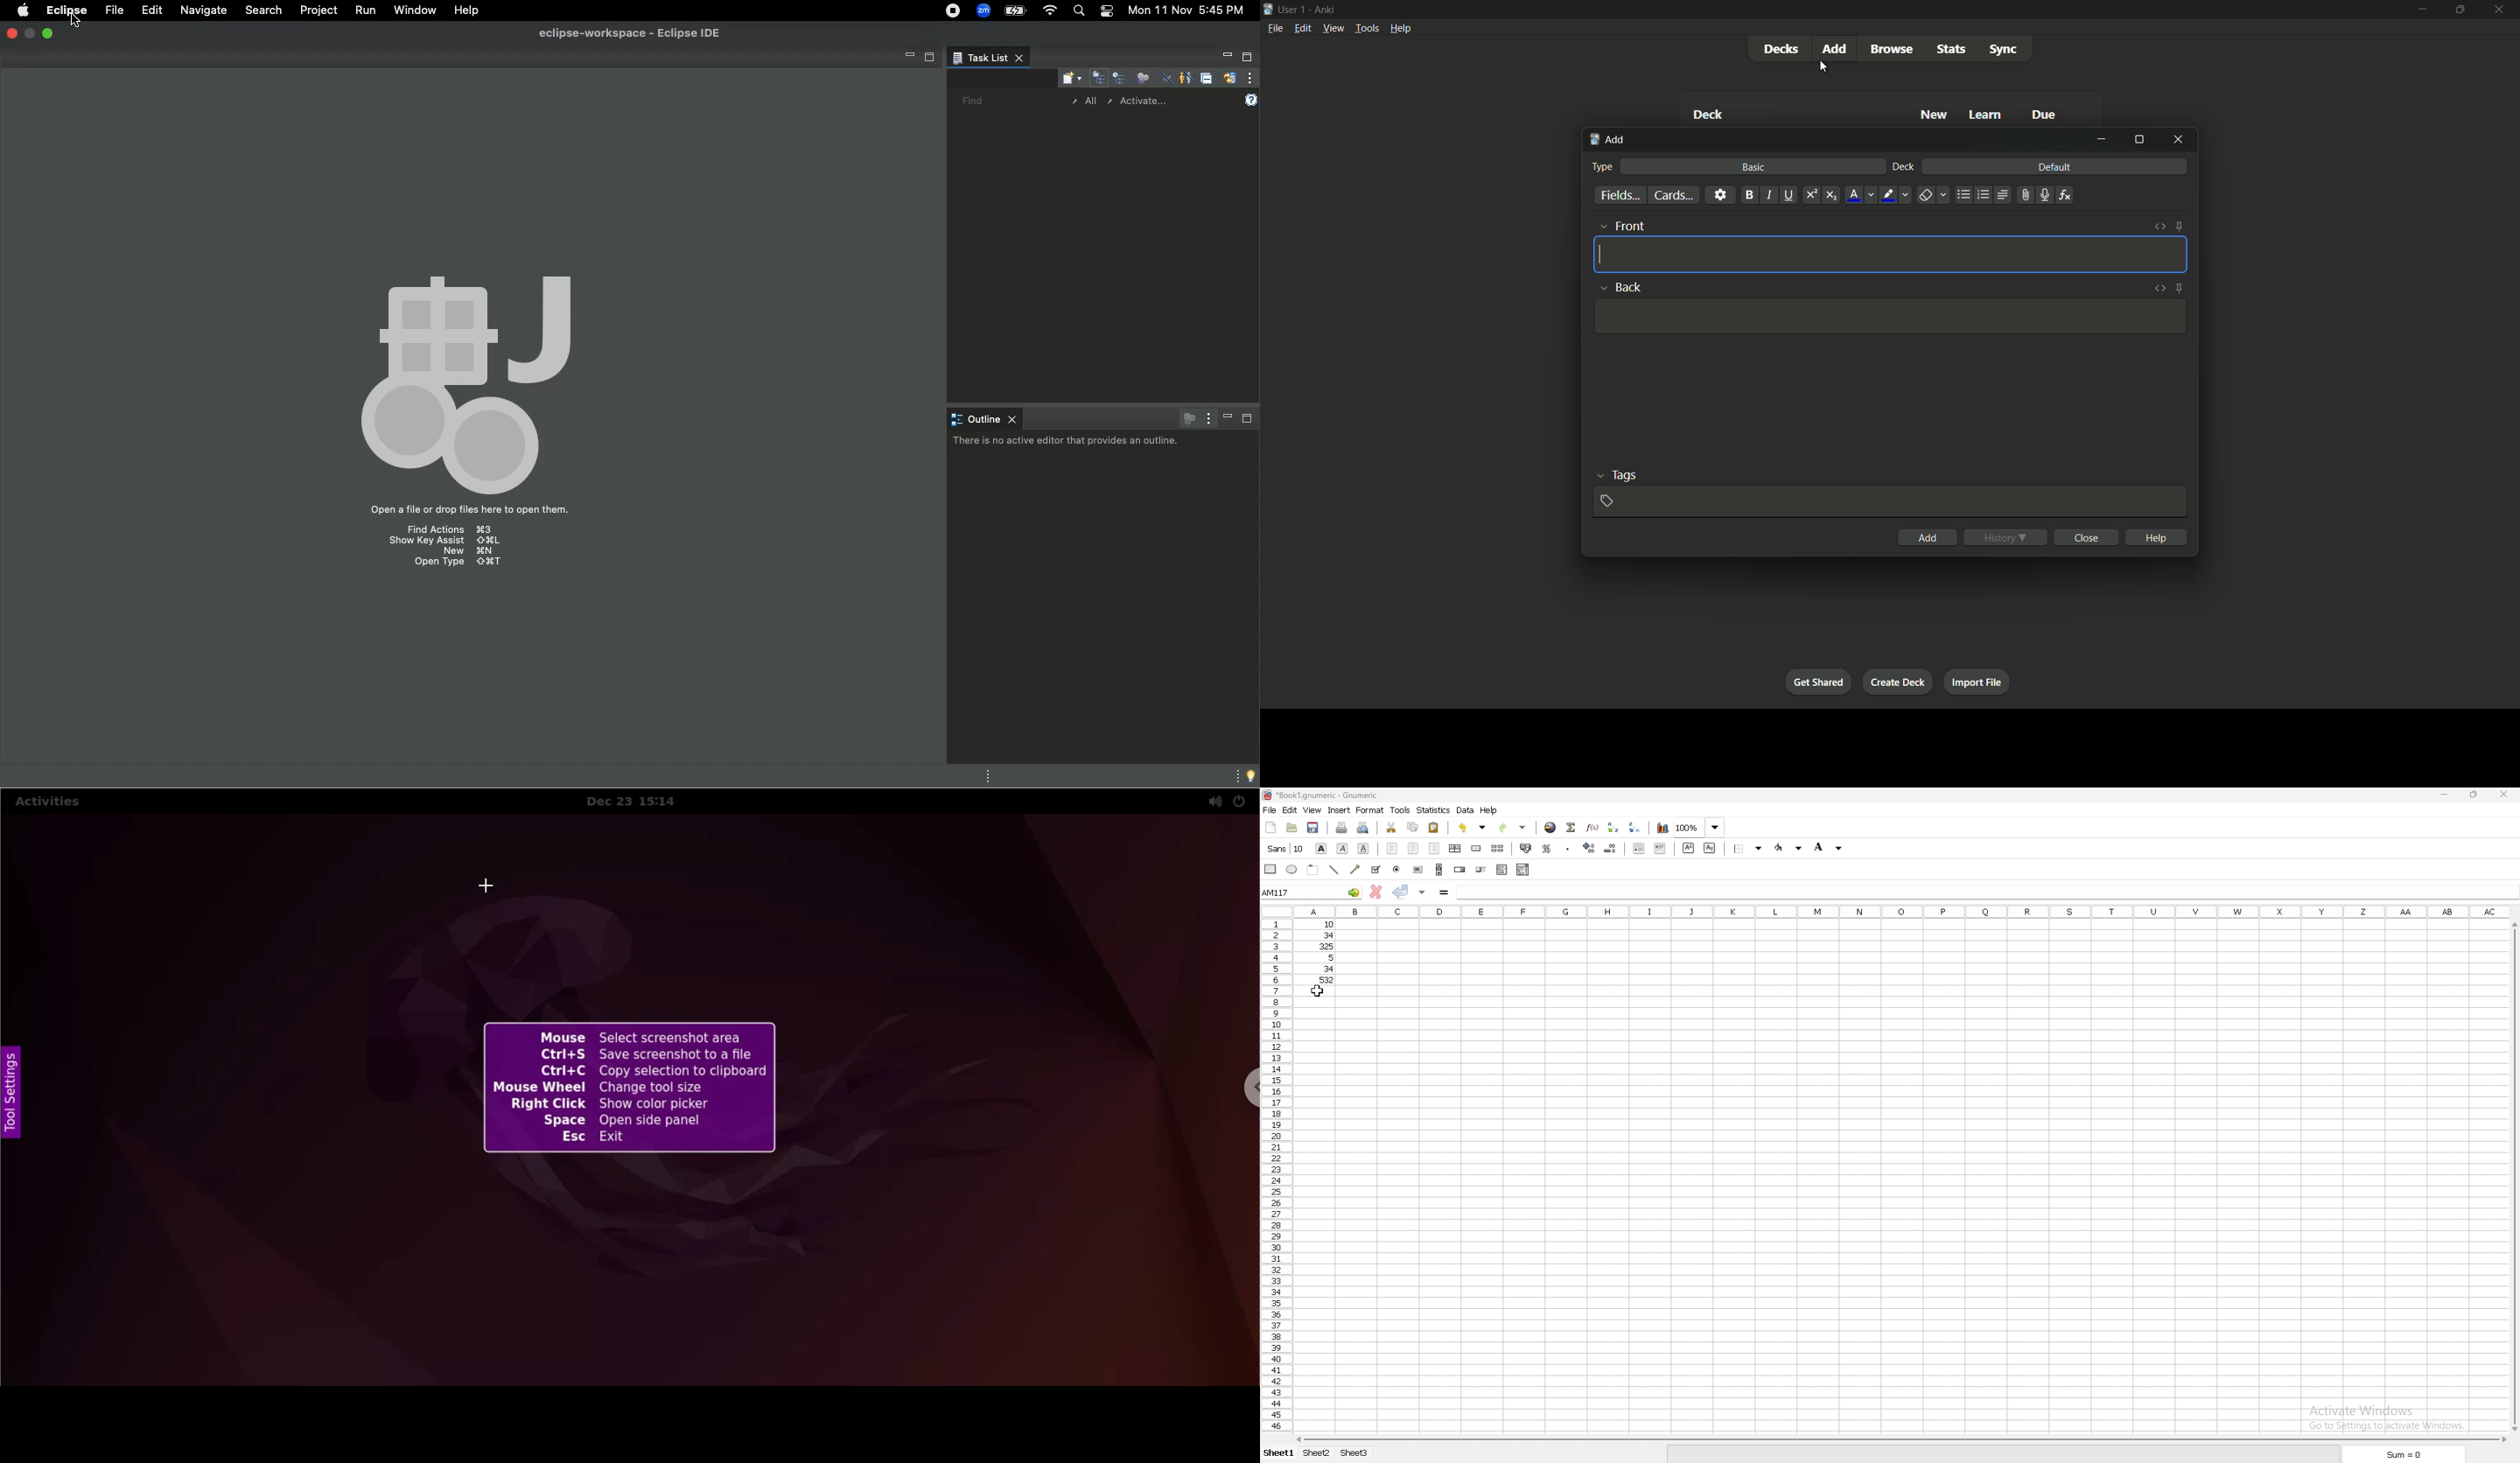 The image size is (2520, 1484). I want to click on cursor, so click(1599, 255).